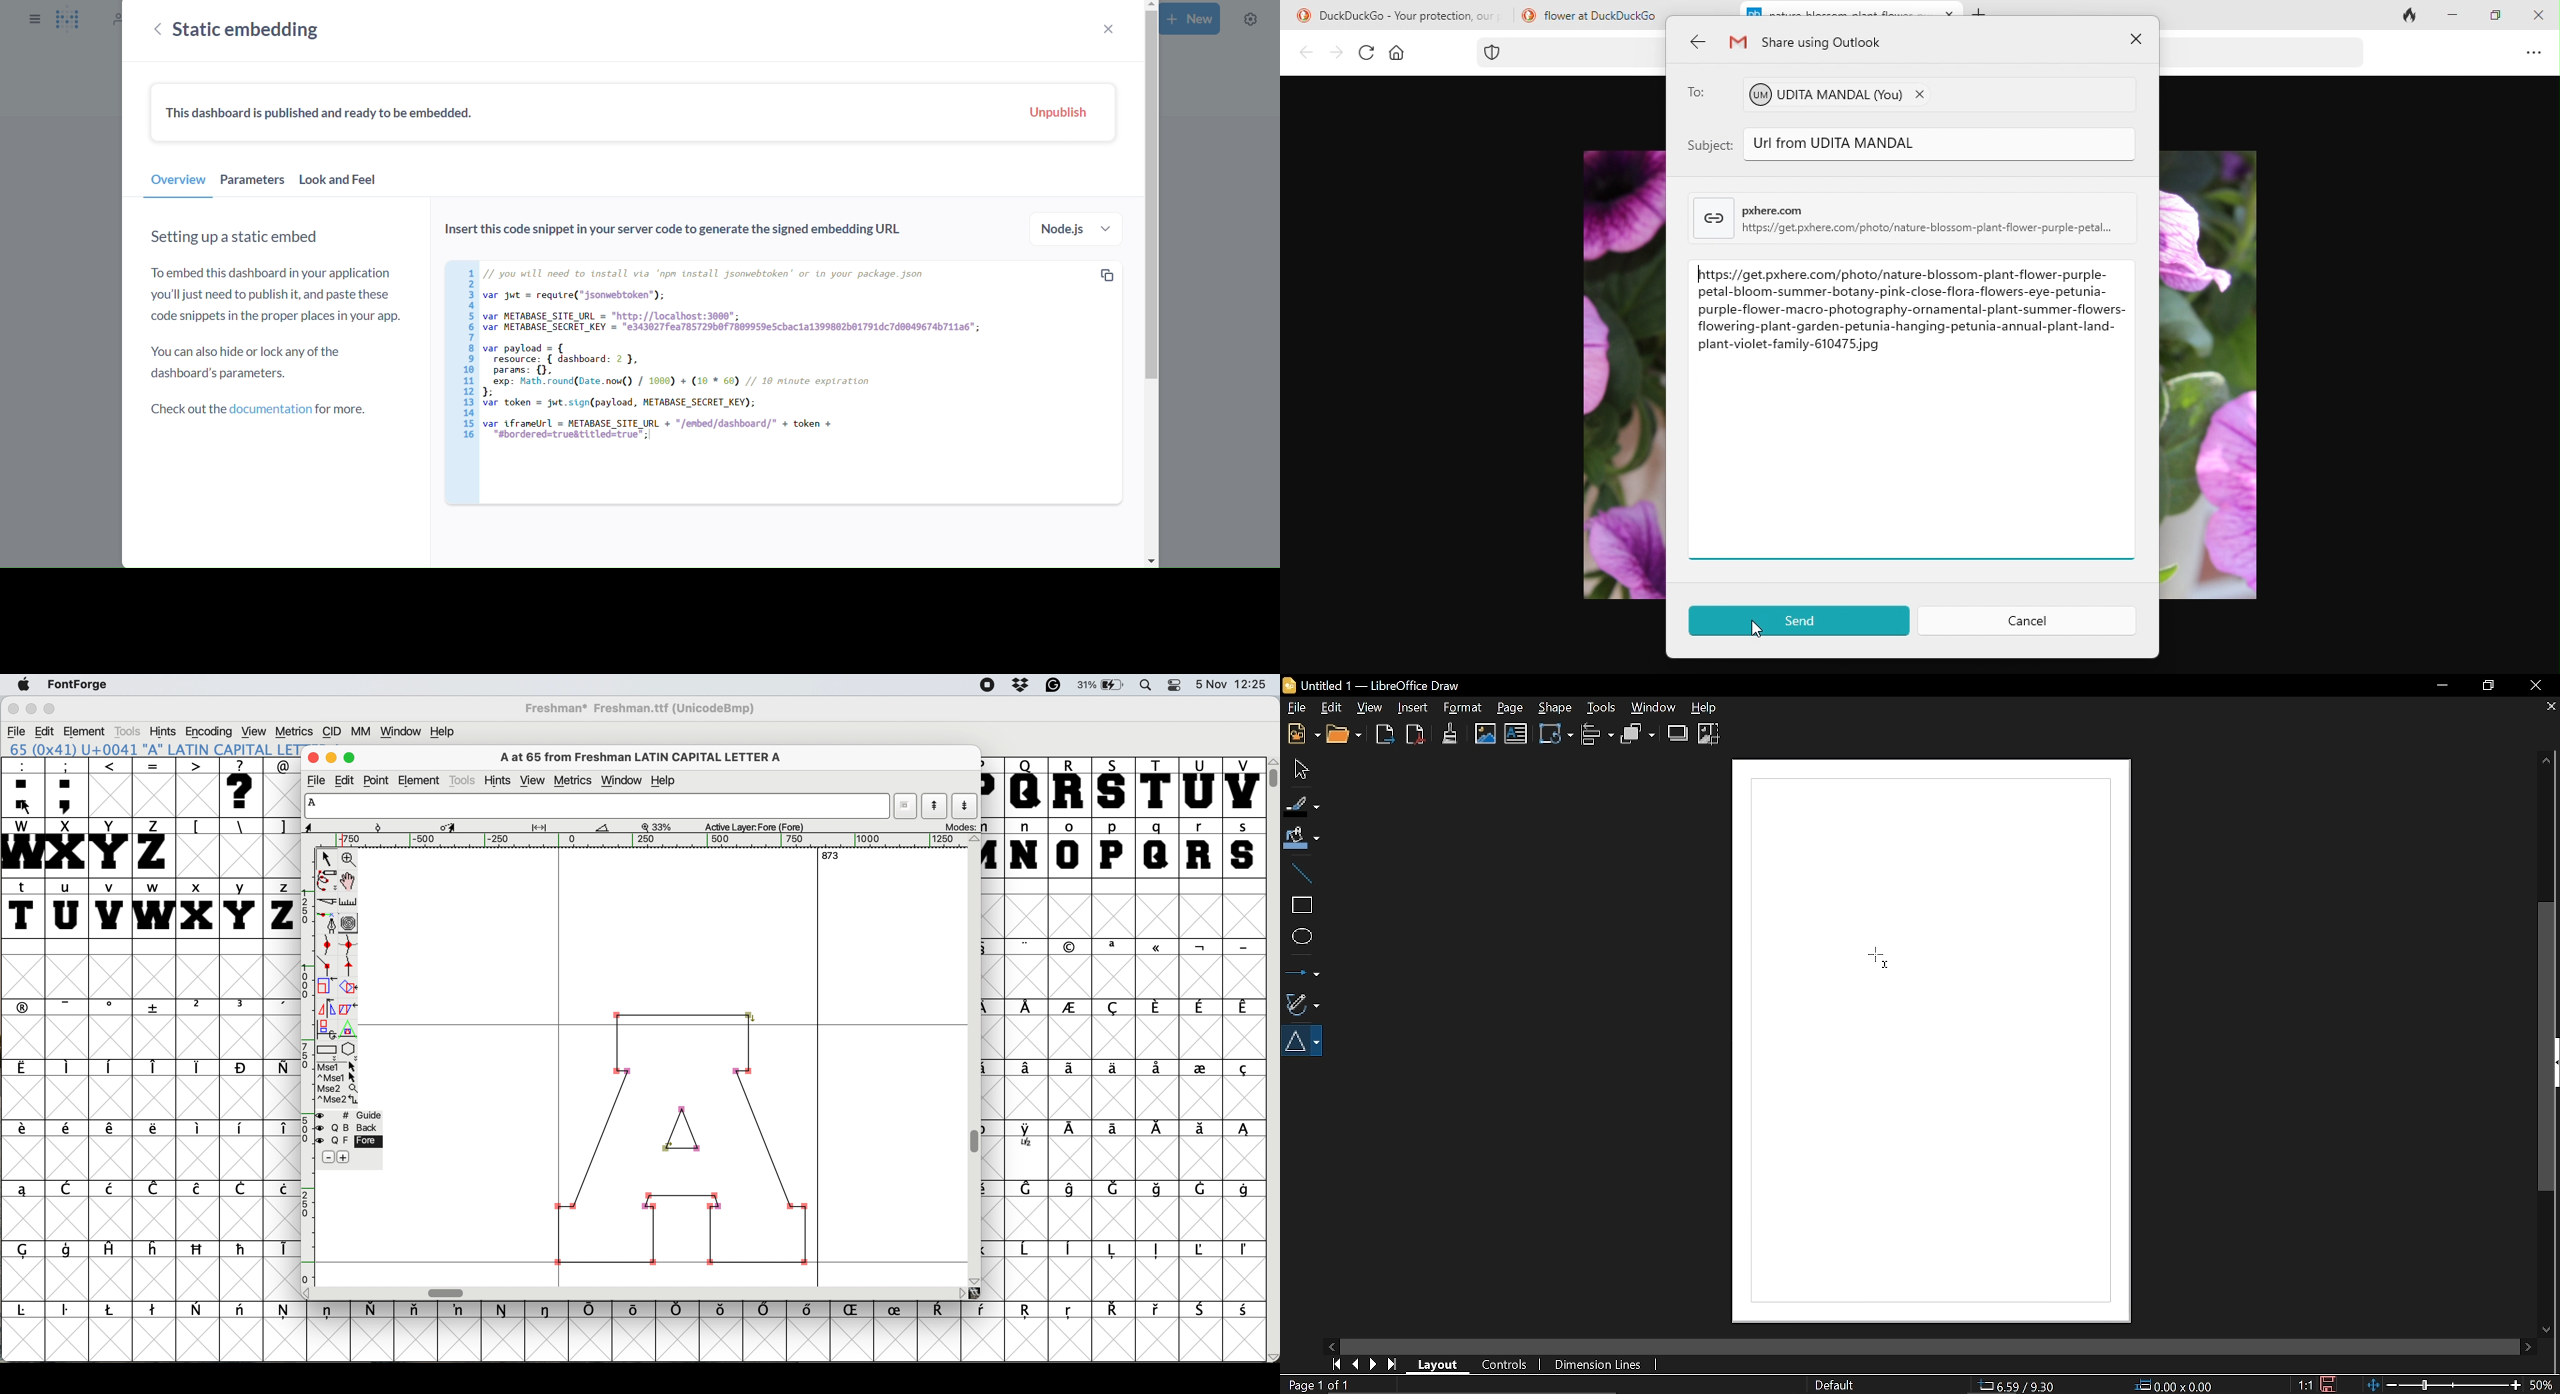  What do you see at coordinates (329, 1313) in the screenshot?
I see `symbol` at bounding box center [329, 1313].